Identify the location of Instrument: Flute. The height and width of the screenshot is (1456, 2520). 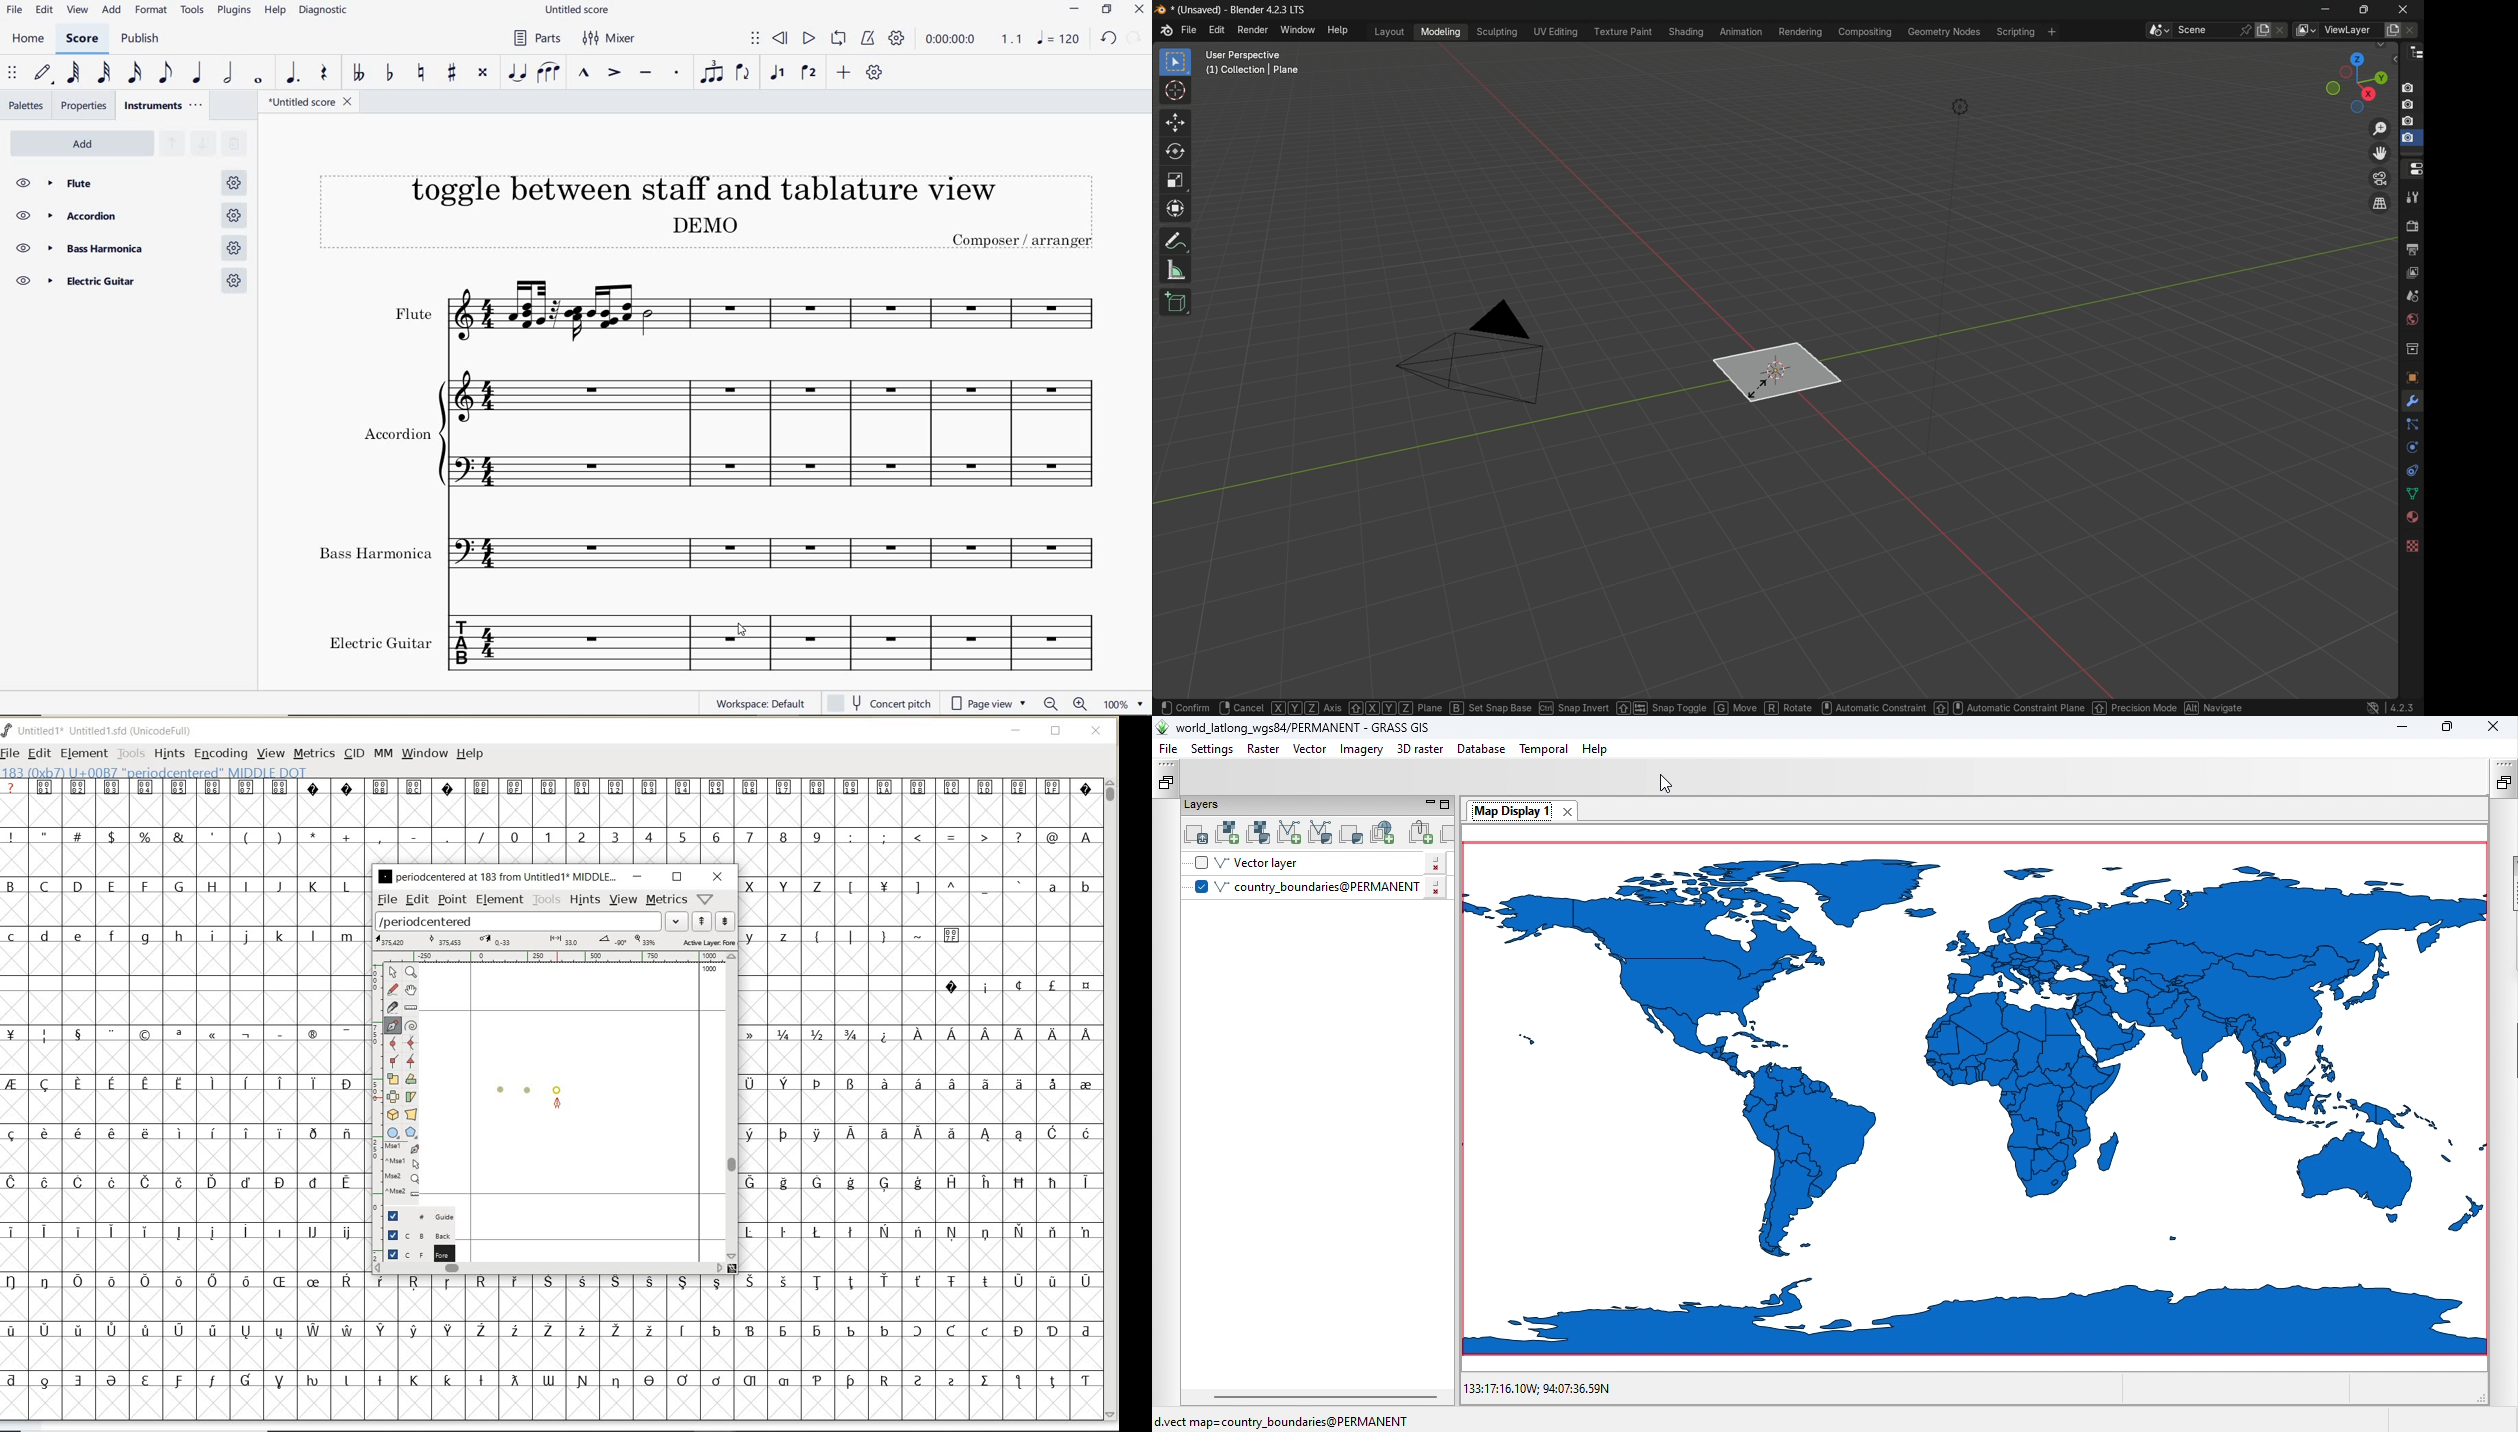
(717, 311).